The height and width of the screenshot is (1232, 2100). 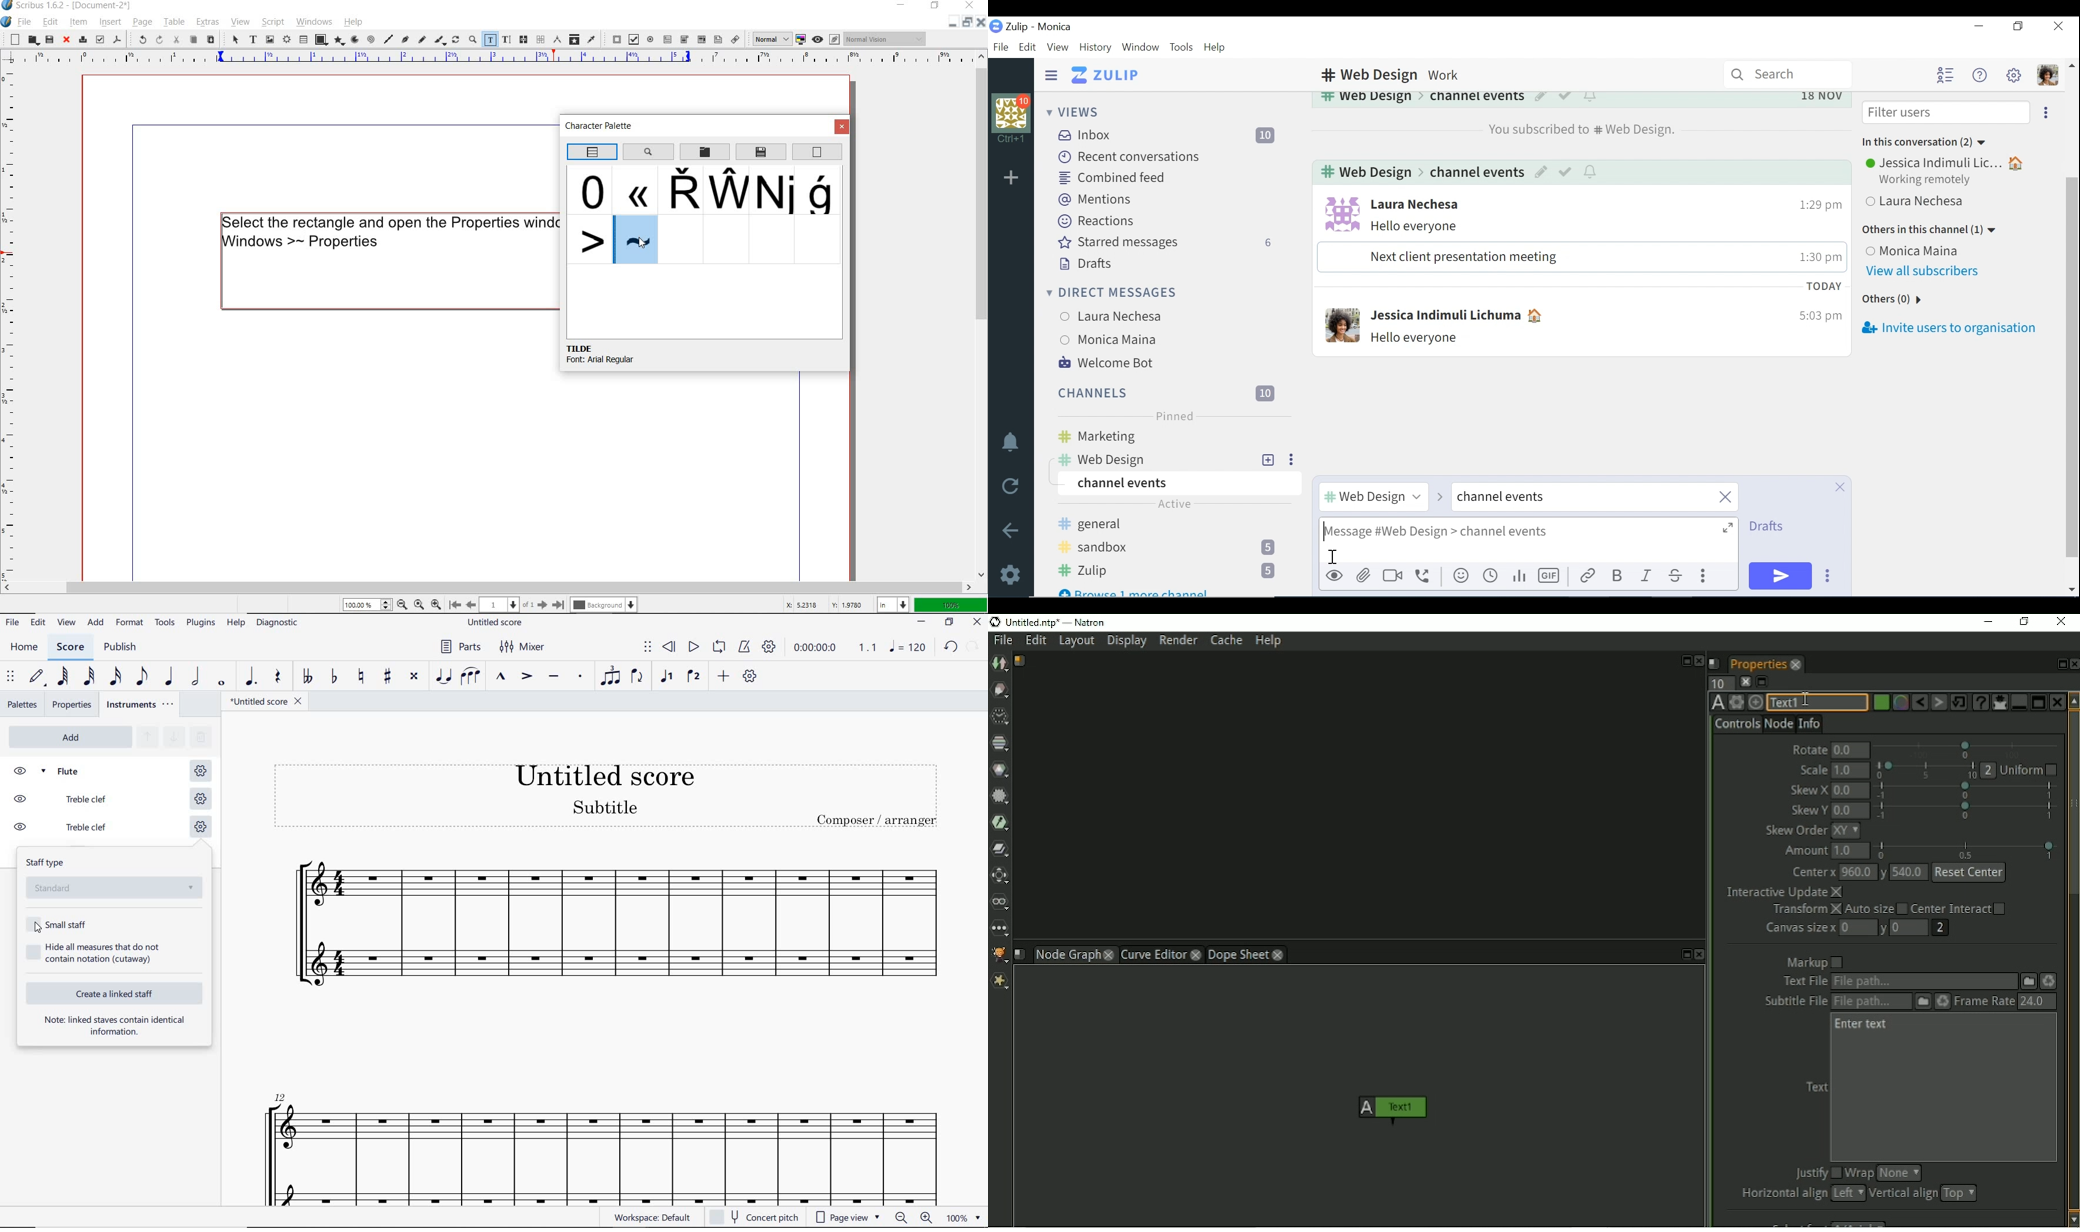 I want to click on Time, so click(x=1821, y=317).